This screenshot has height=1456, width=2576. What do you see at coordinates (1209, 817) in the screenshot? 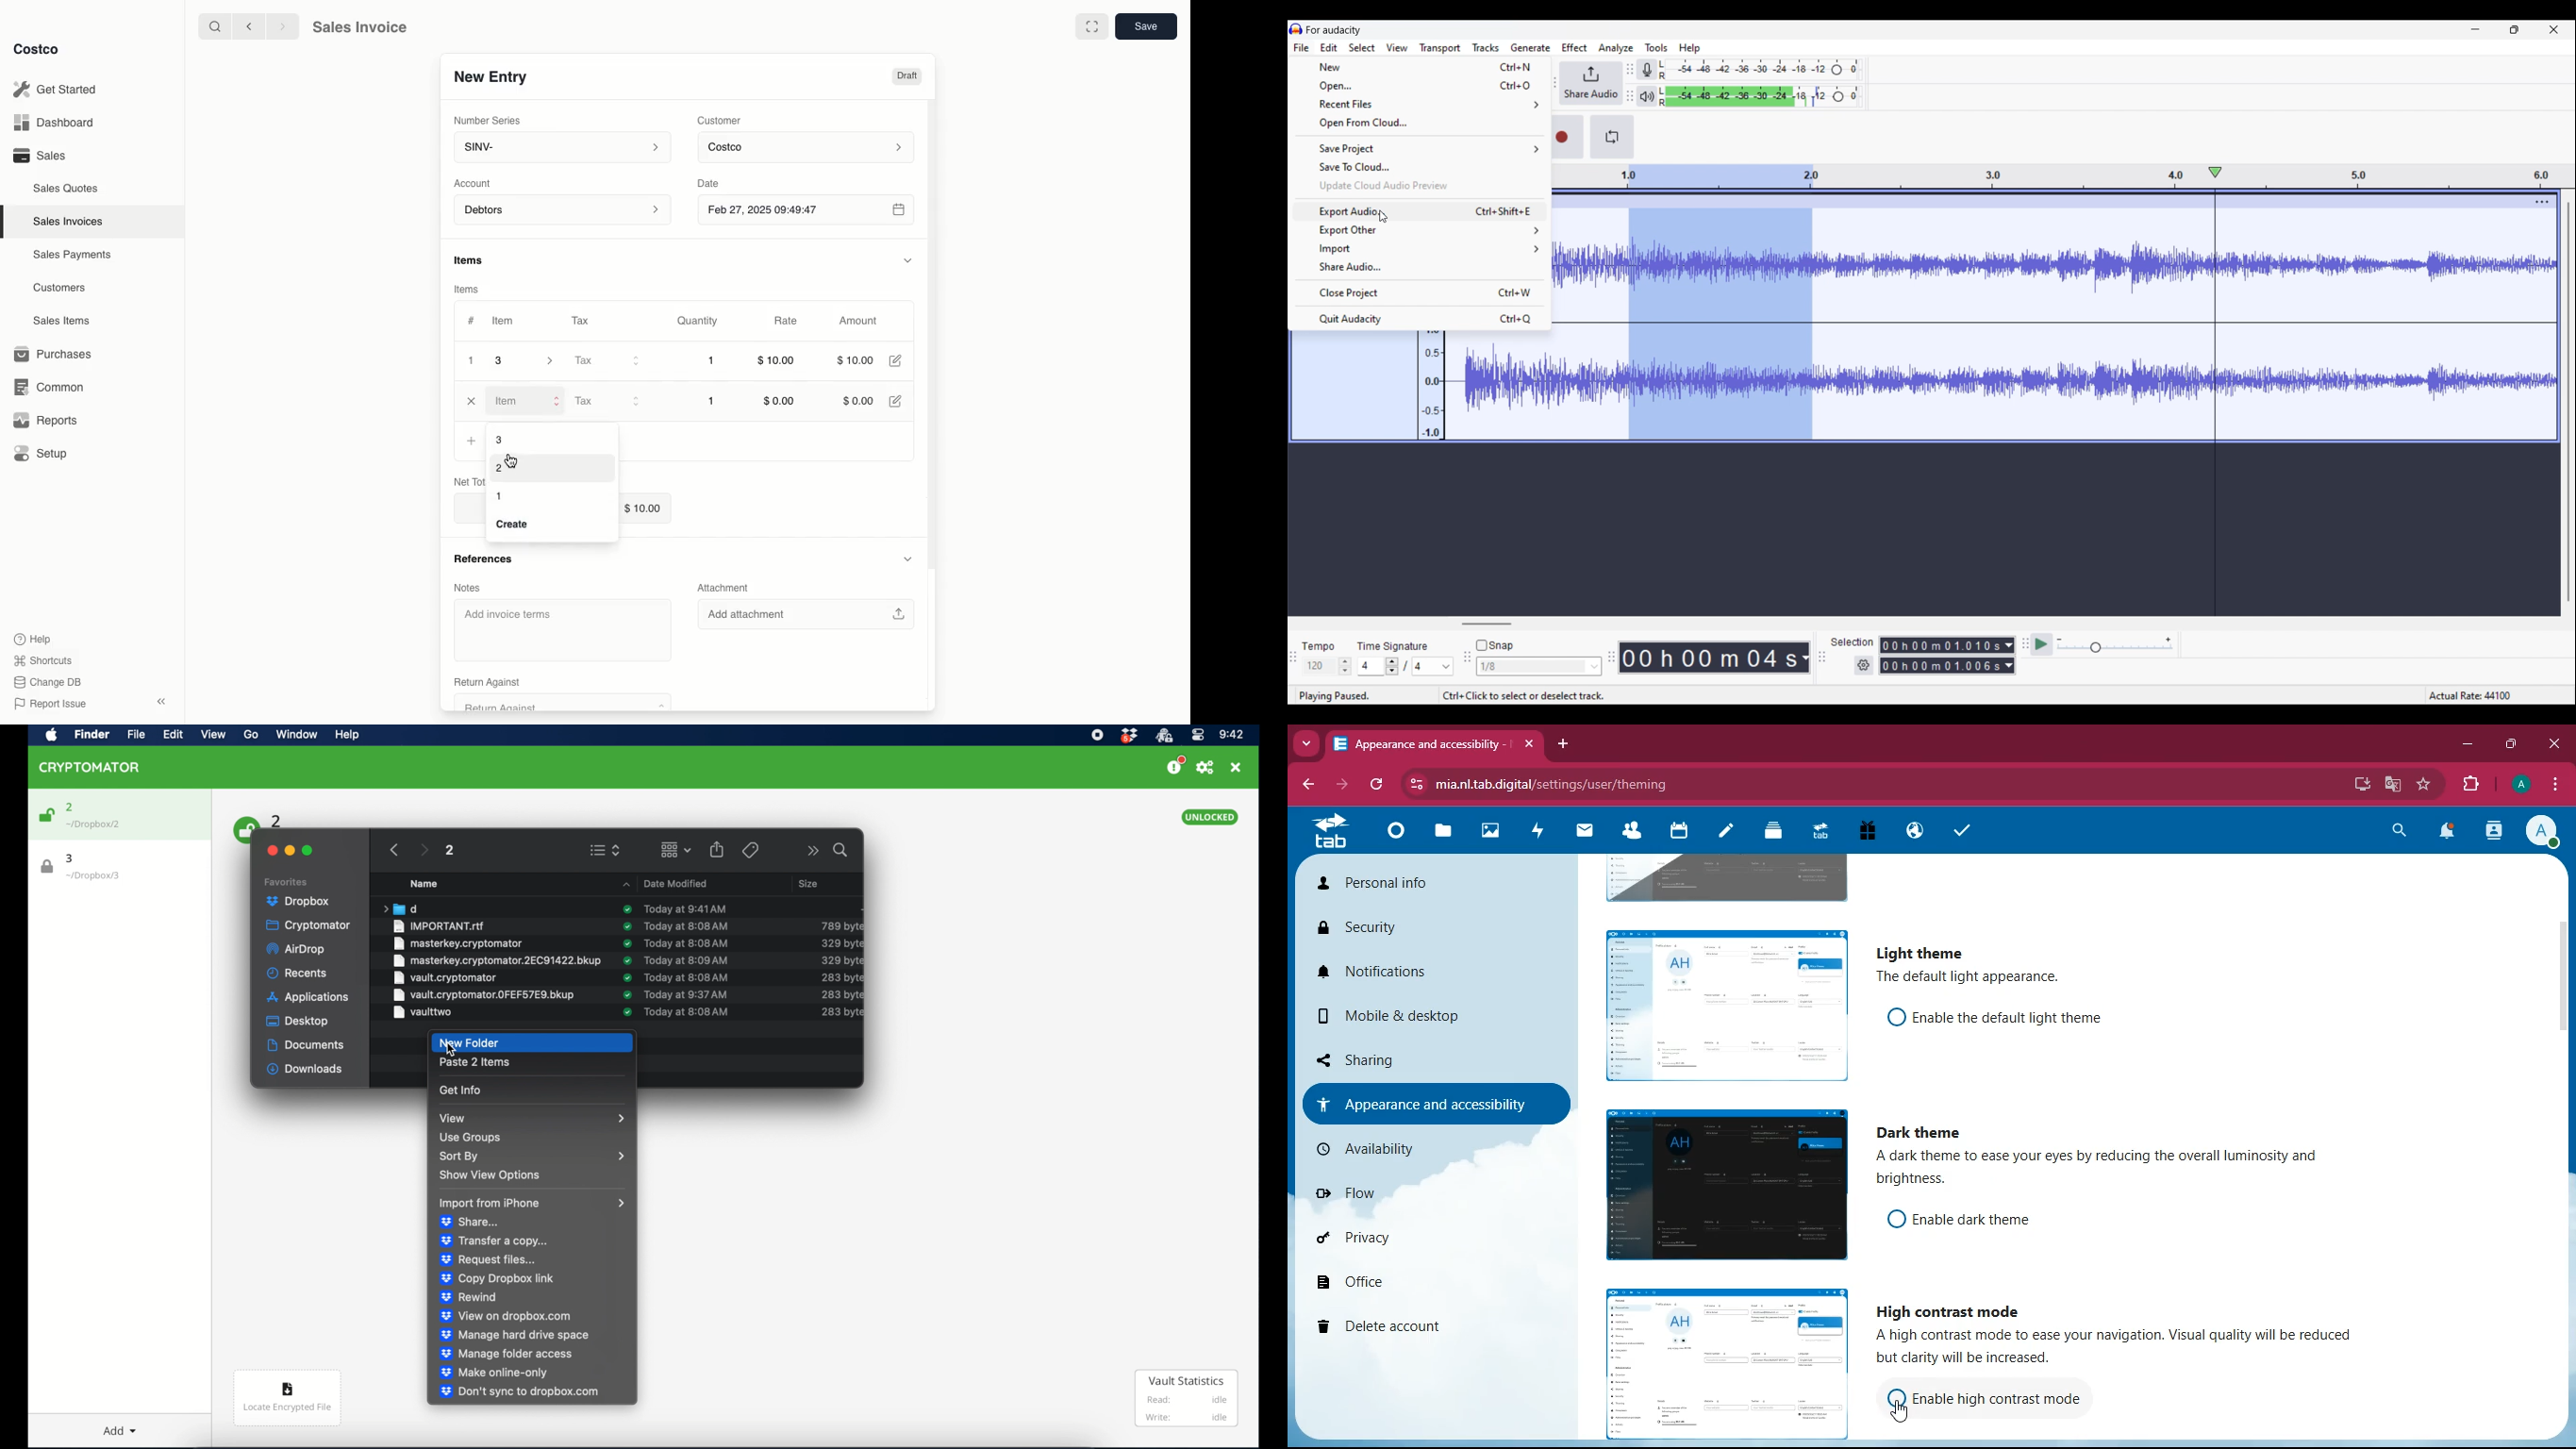
I see `unlocked` at bounding box center [1209, 817].